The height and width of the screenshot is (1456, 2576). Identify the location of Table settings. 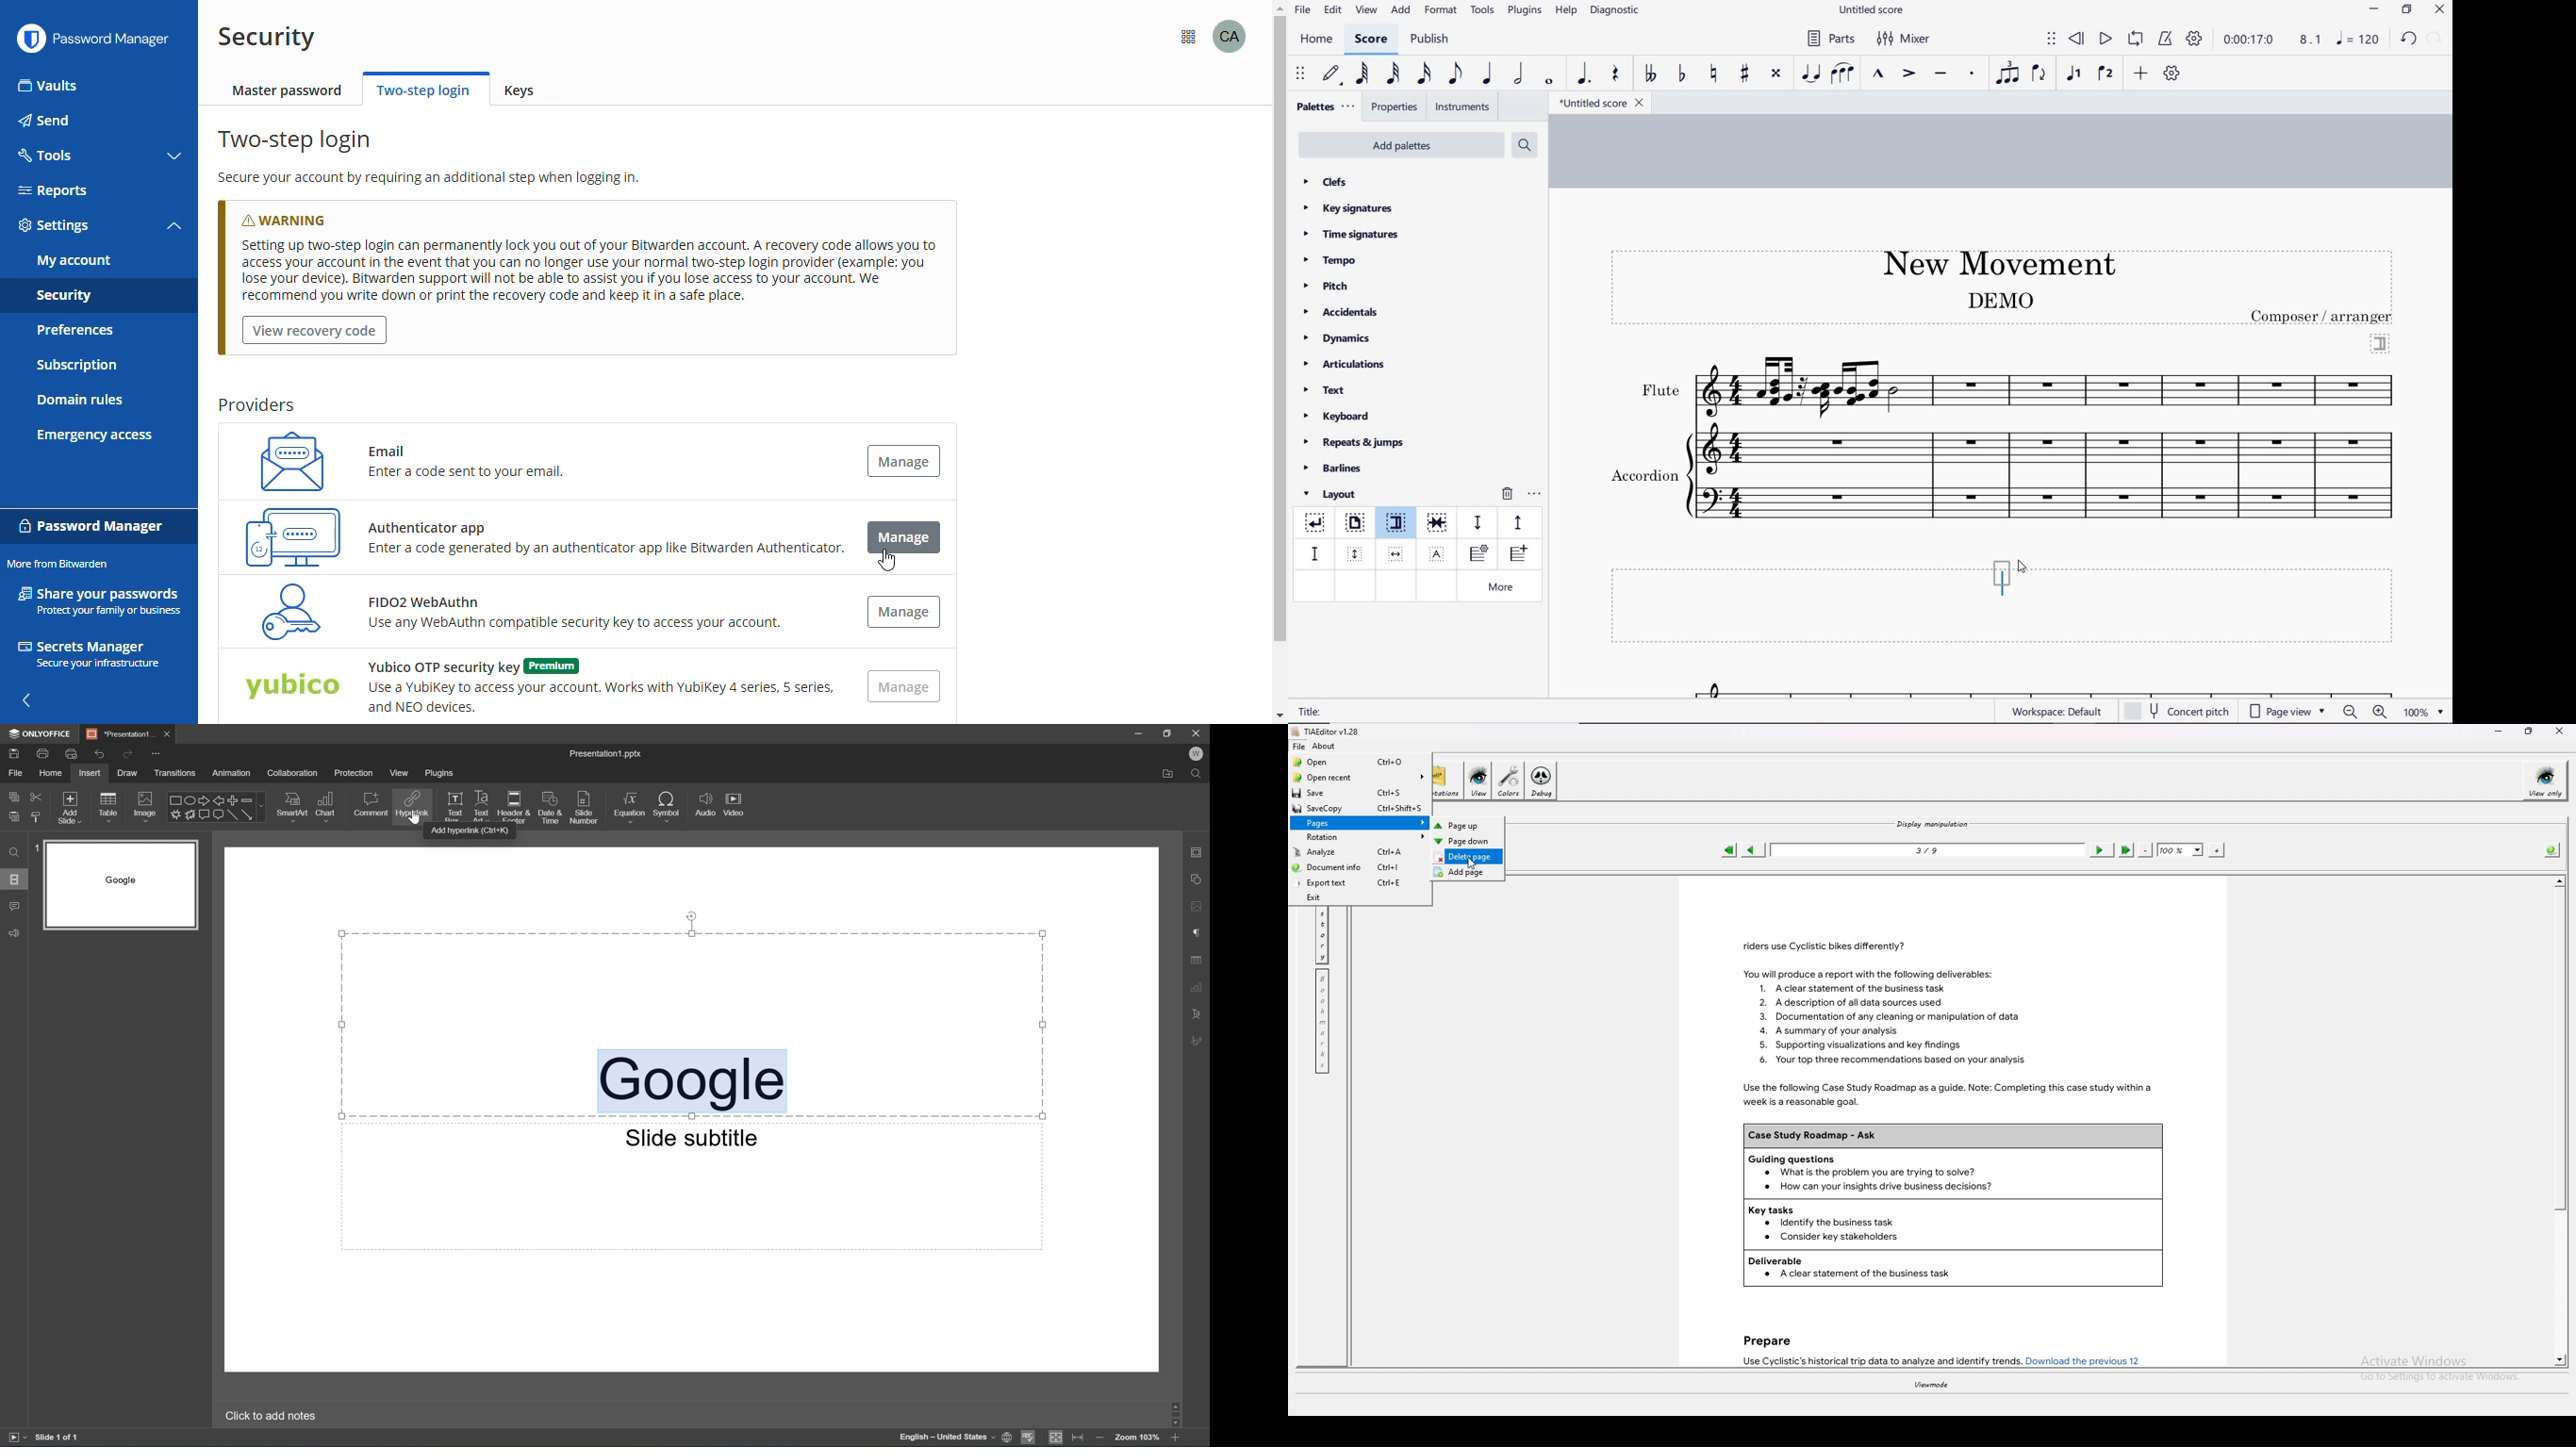
(1197, 960).